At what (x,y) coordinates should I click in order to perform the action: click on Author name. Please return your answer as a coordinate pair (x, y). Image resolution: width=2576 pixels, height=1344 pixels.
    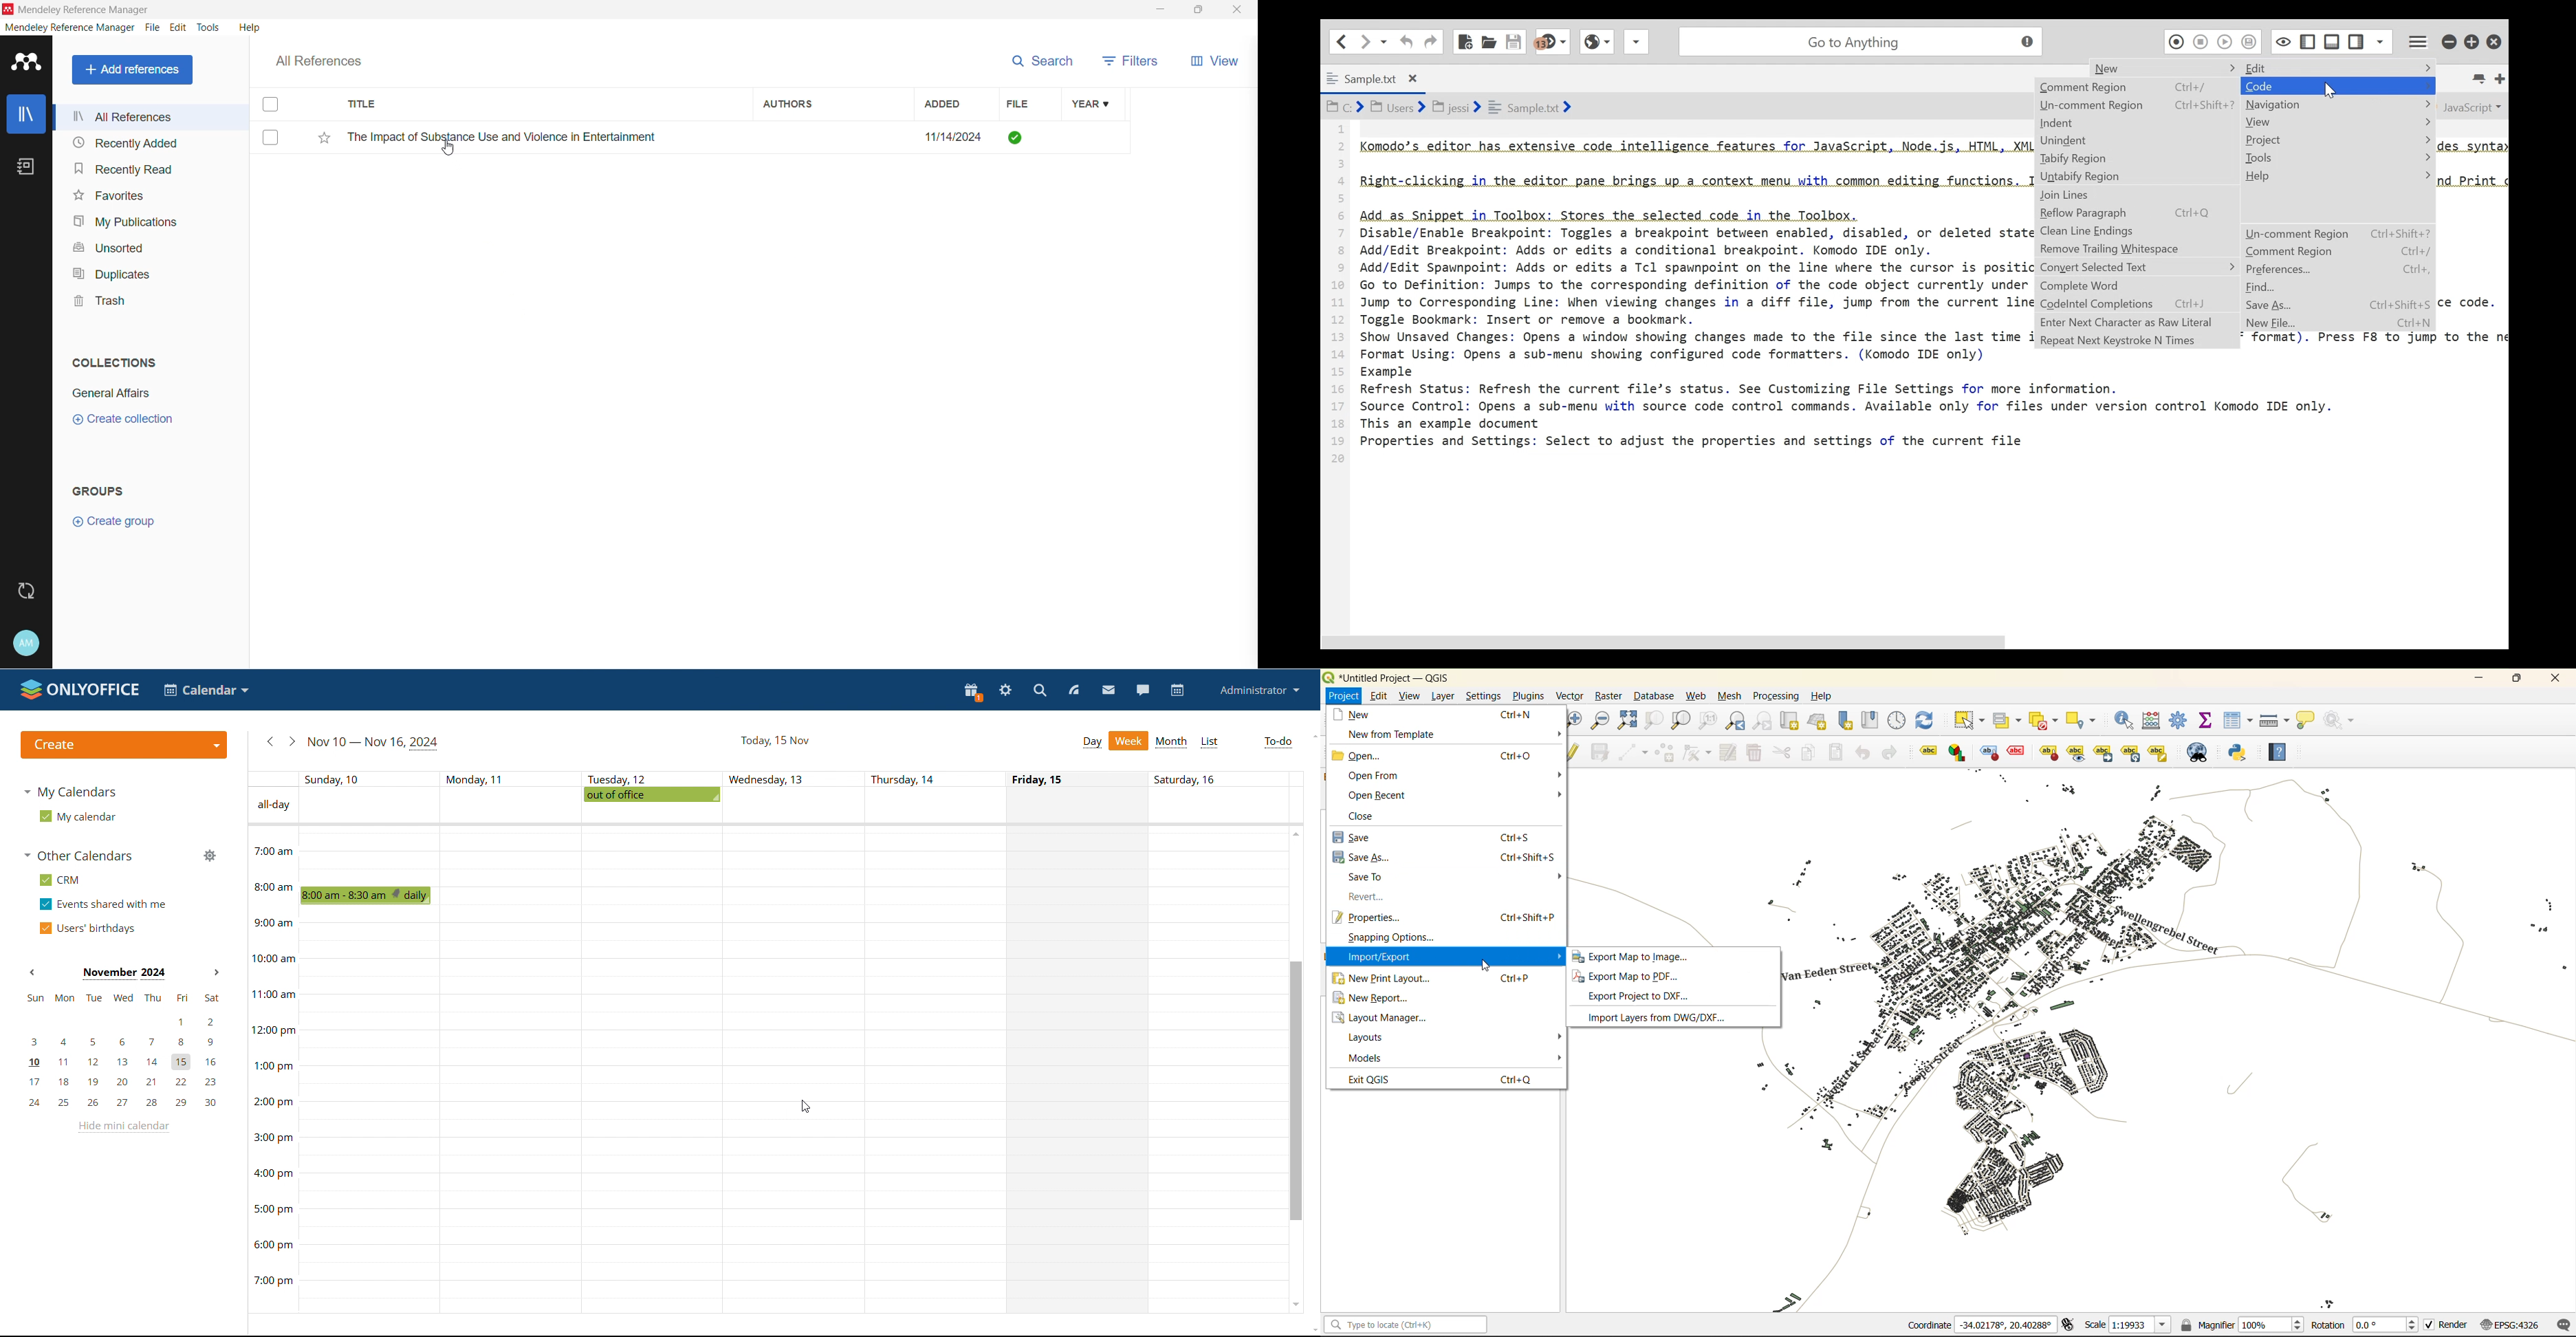
    Looking at the image, I should click on (836, 136).